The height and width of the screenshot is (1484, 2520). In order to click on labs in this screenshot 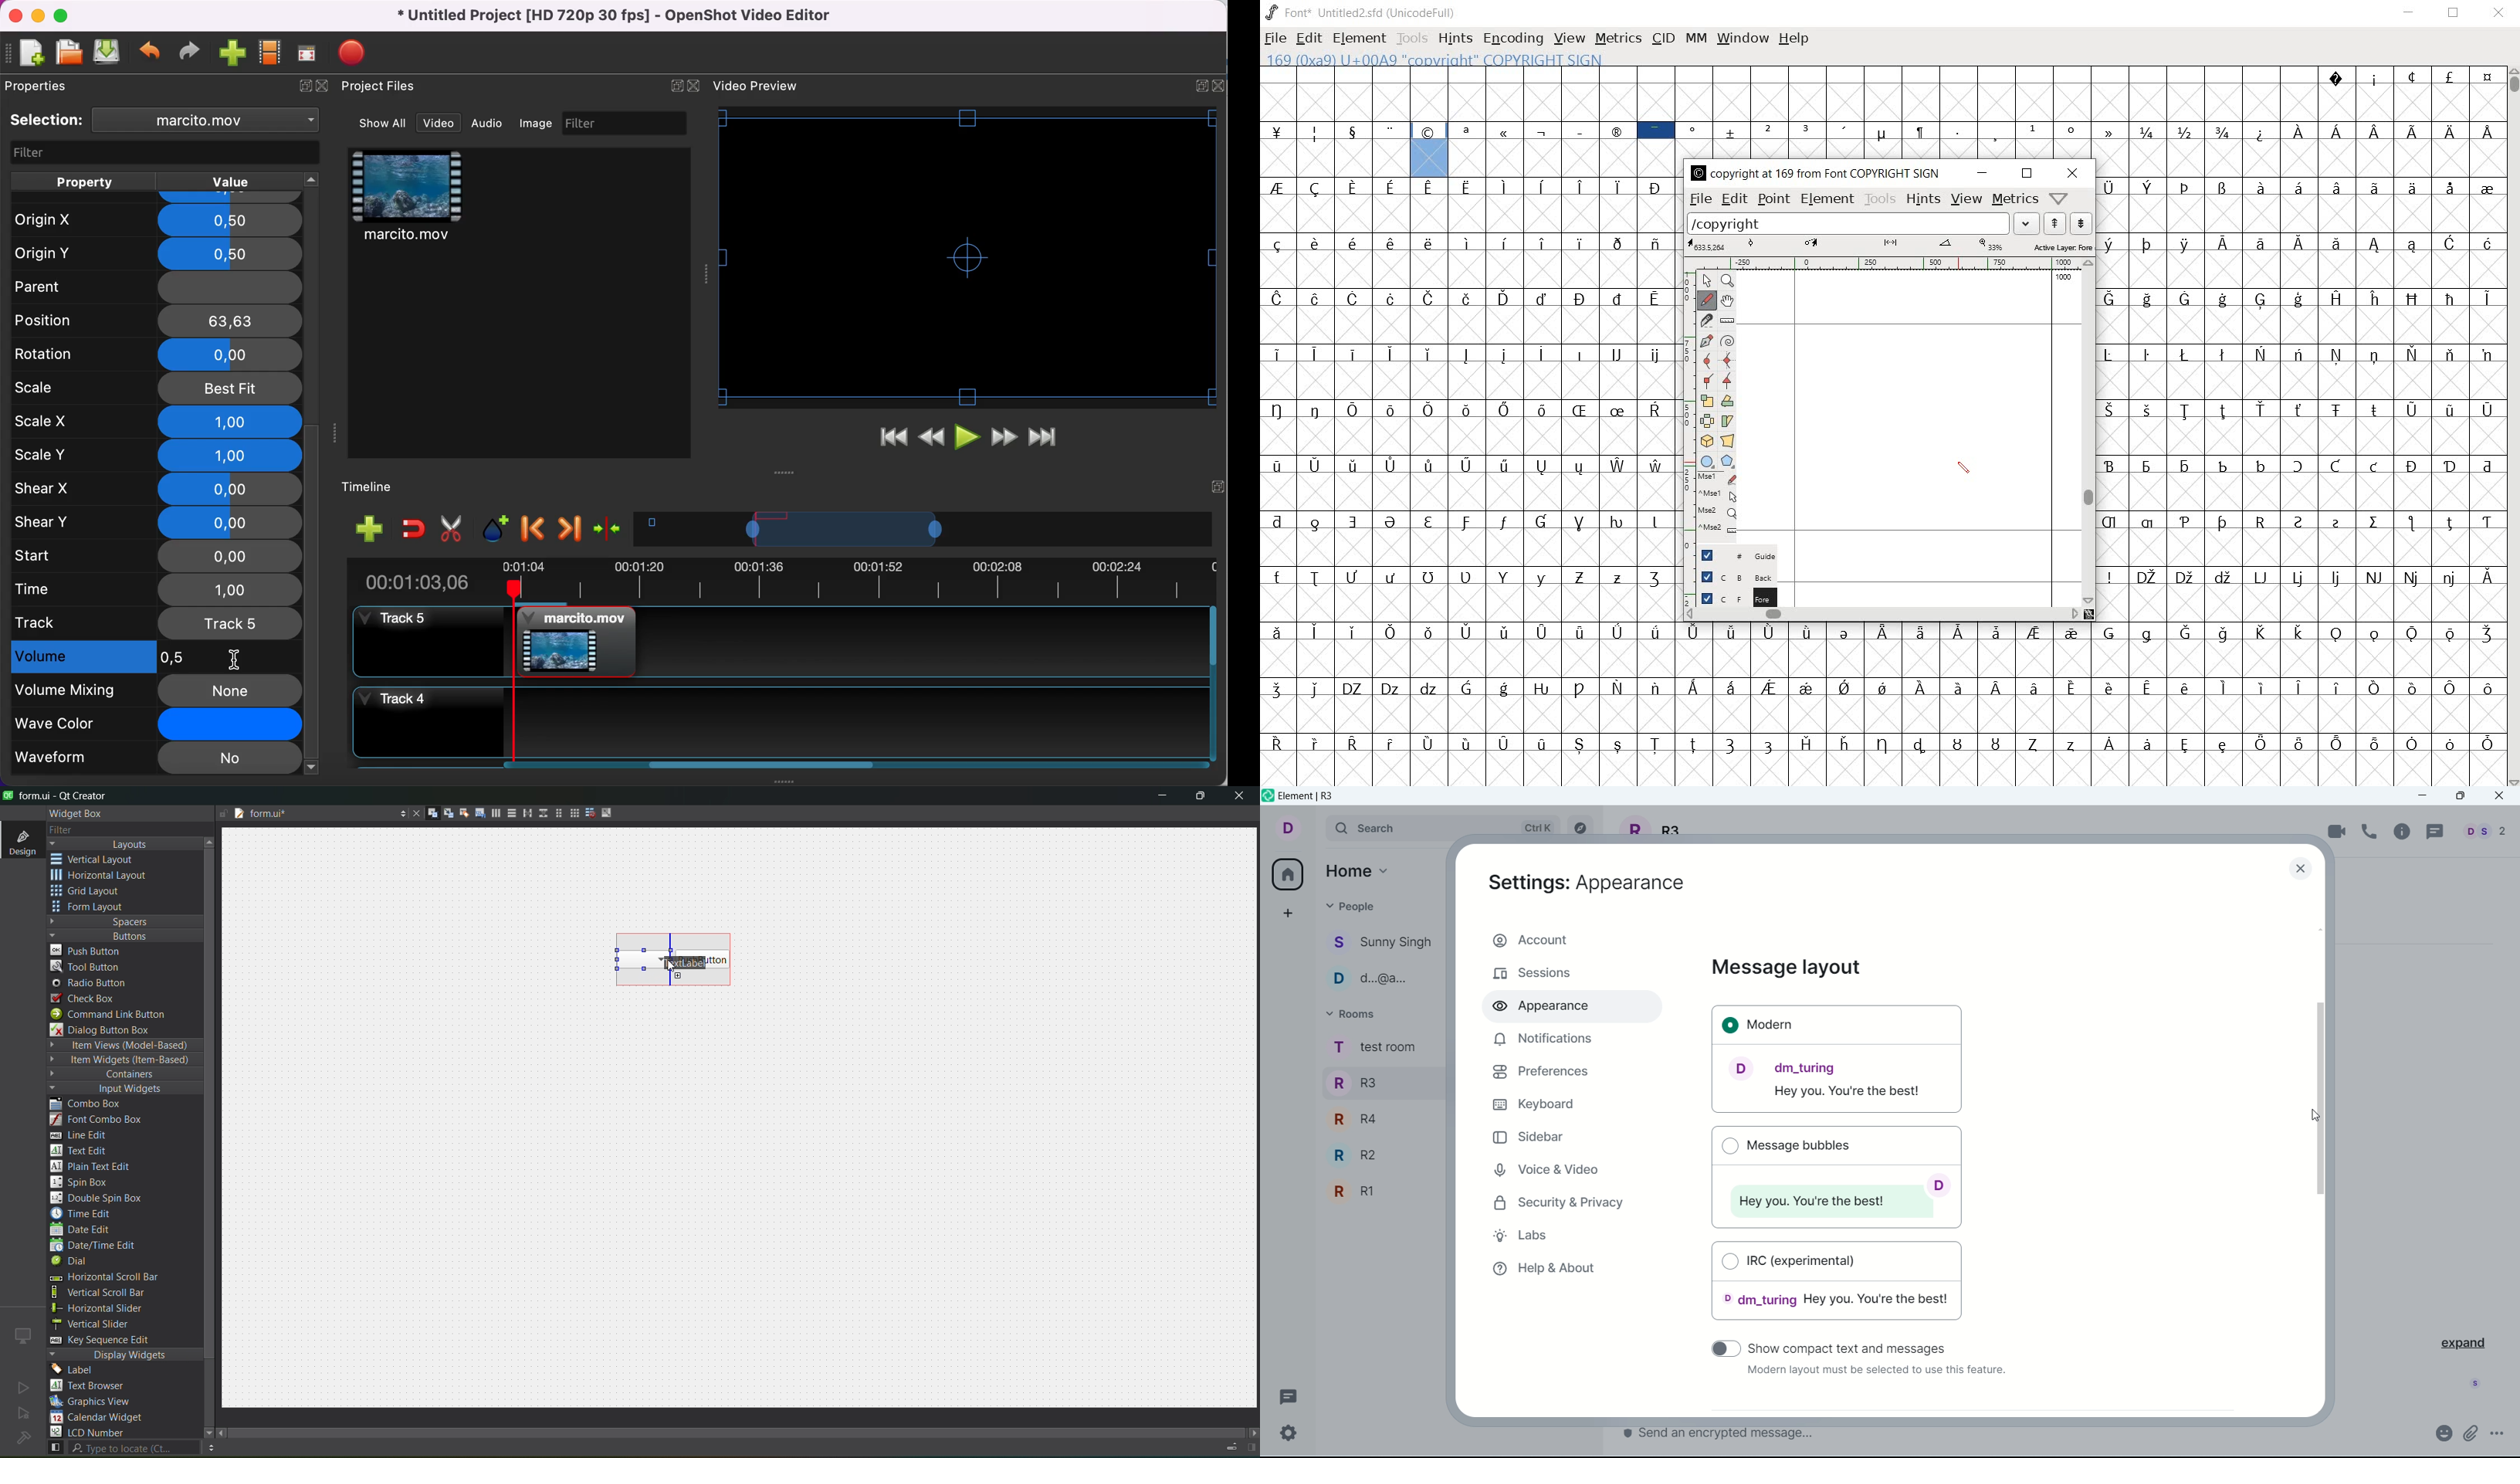, I will do `click(1527, 1238)`.